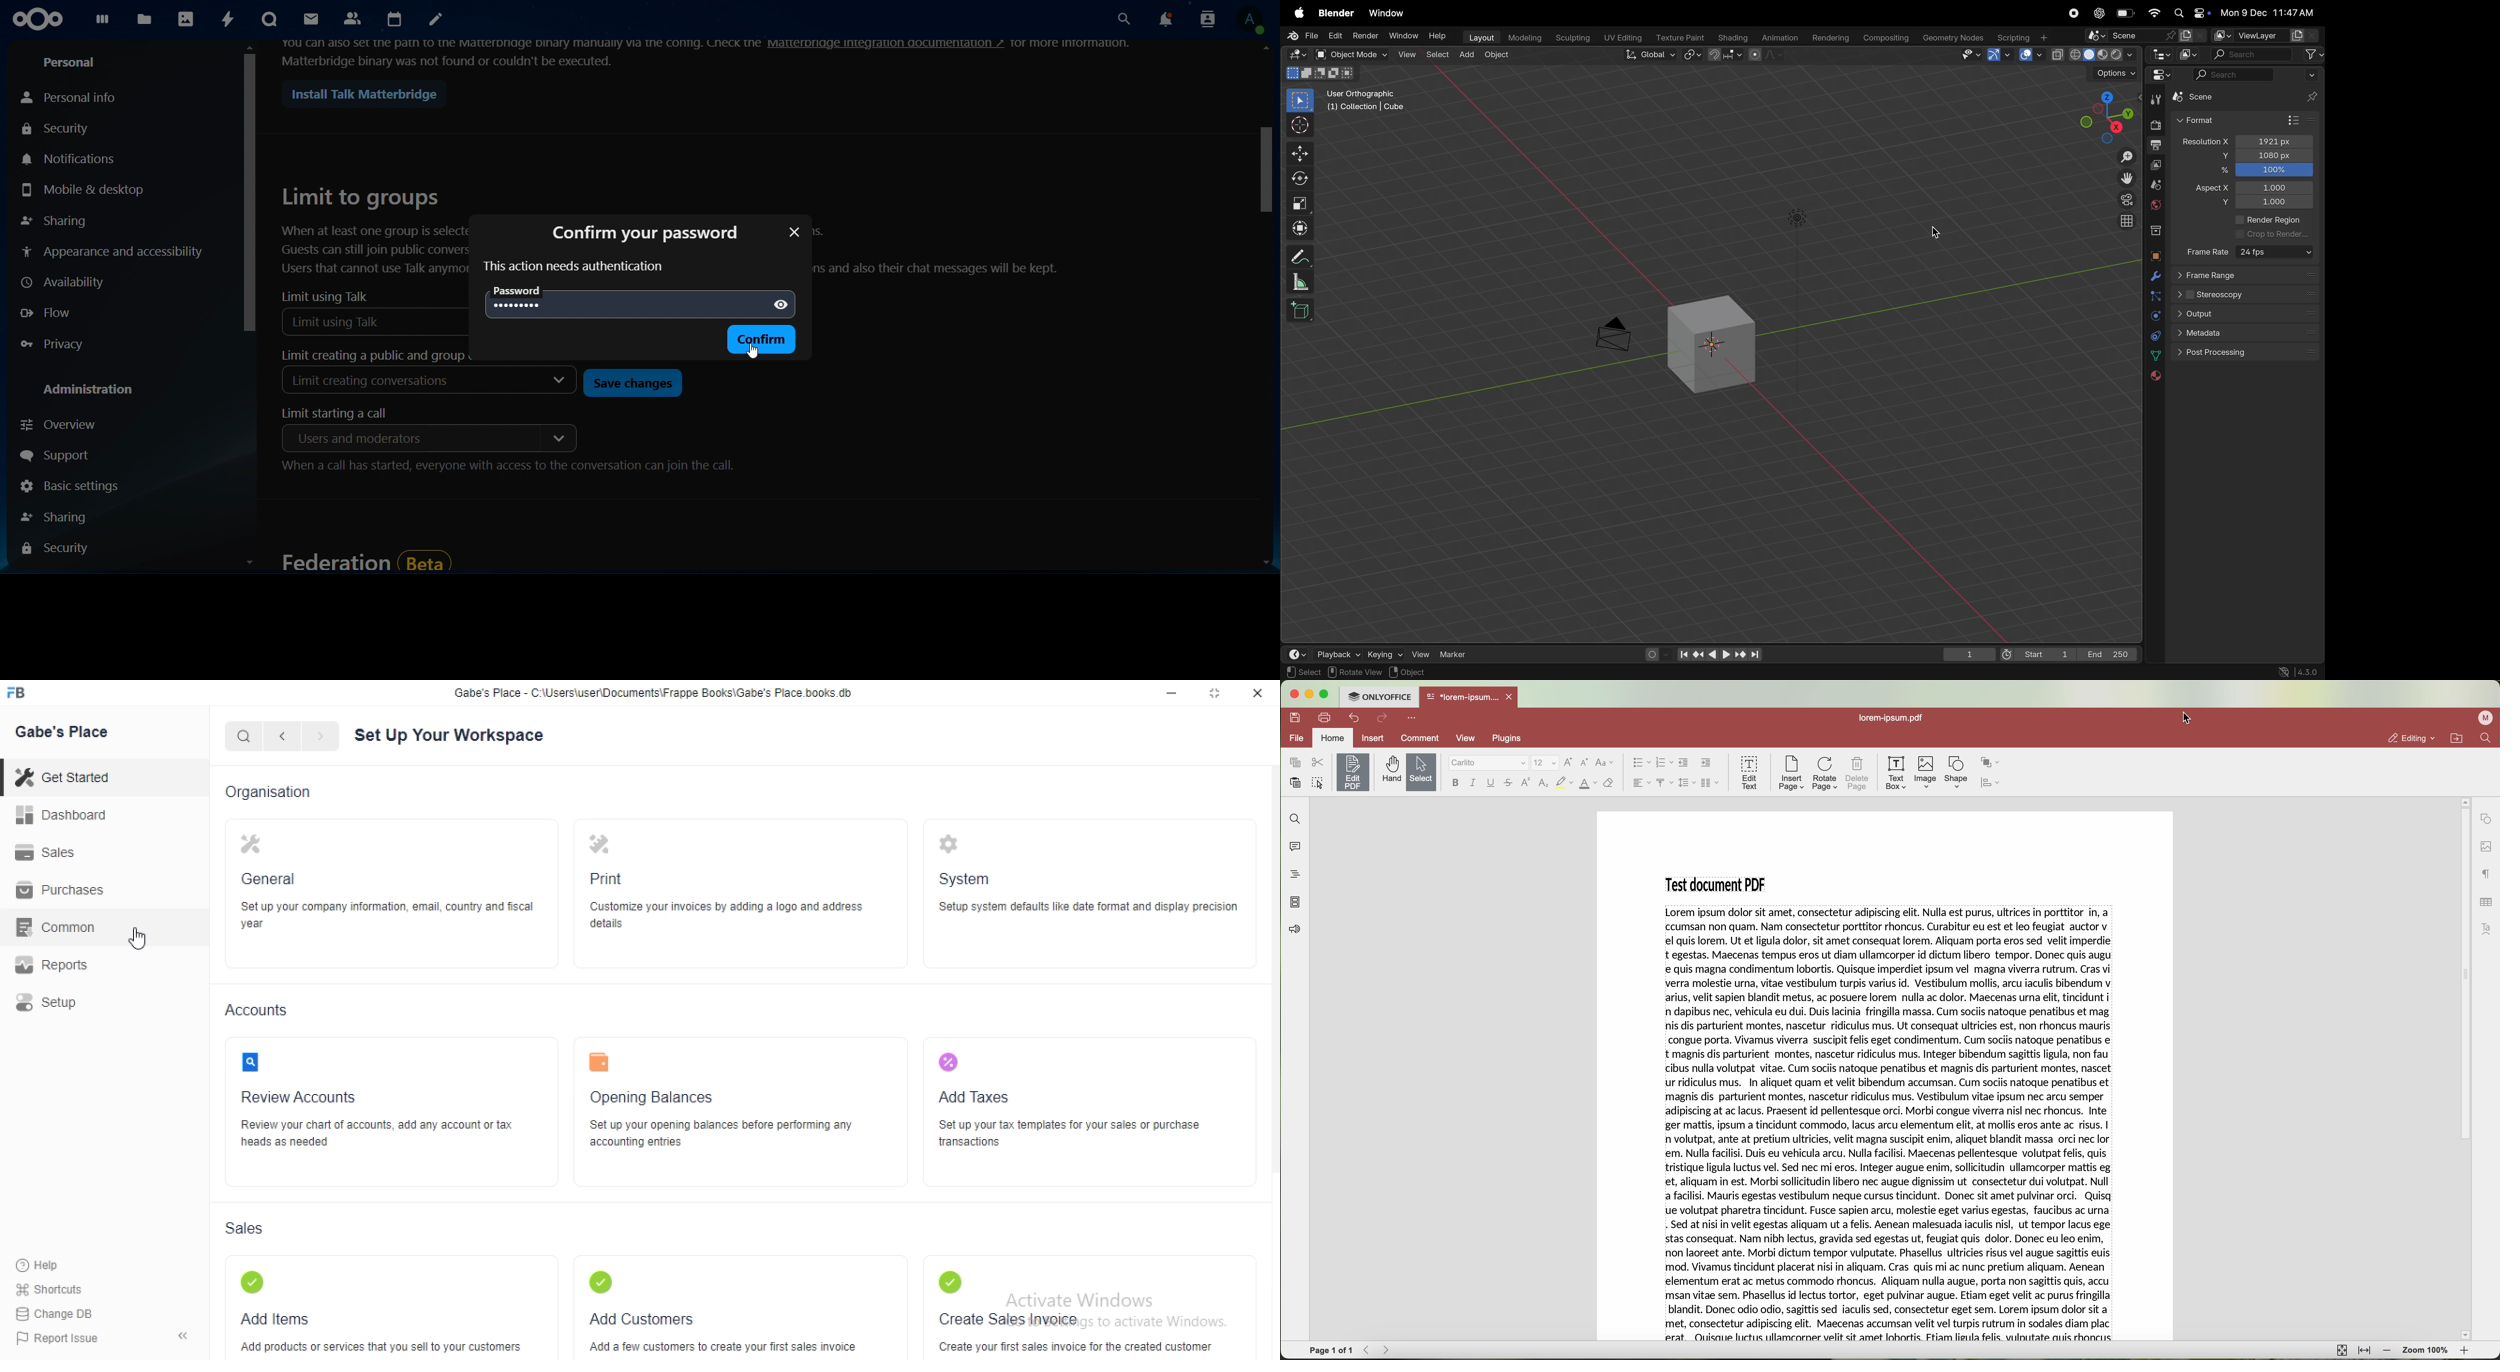 Image resolution: width=2520 pixels, height=1372 pixels. Describe the element at coordinates (1568, 762) in the screenshot. I see `increment font size` at that location.